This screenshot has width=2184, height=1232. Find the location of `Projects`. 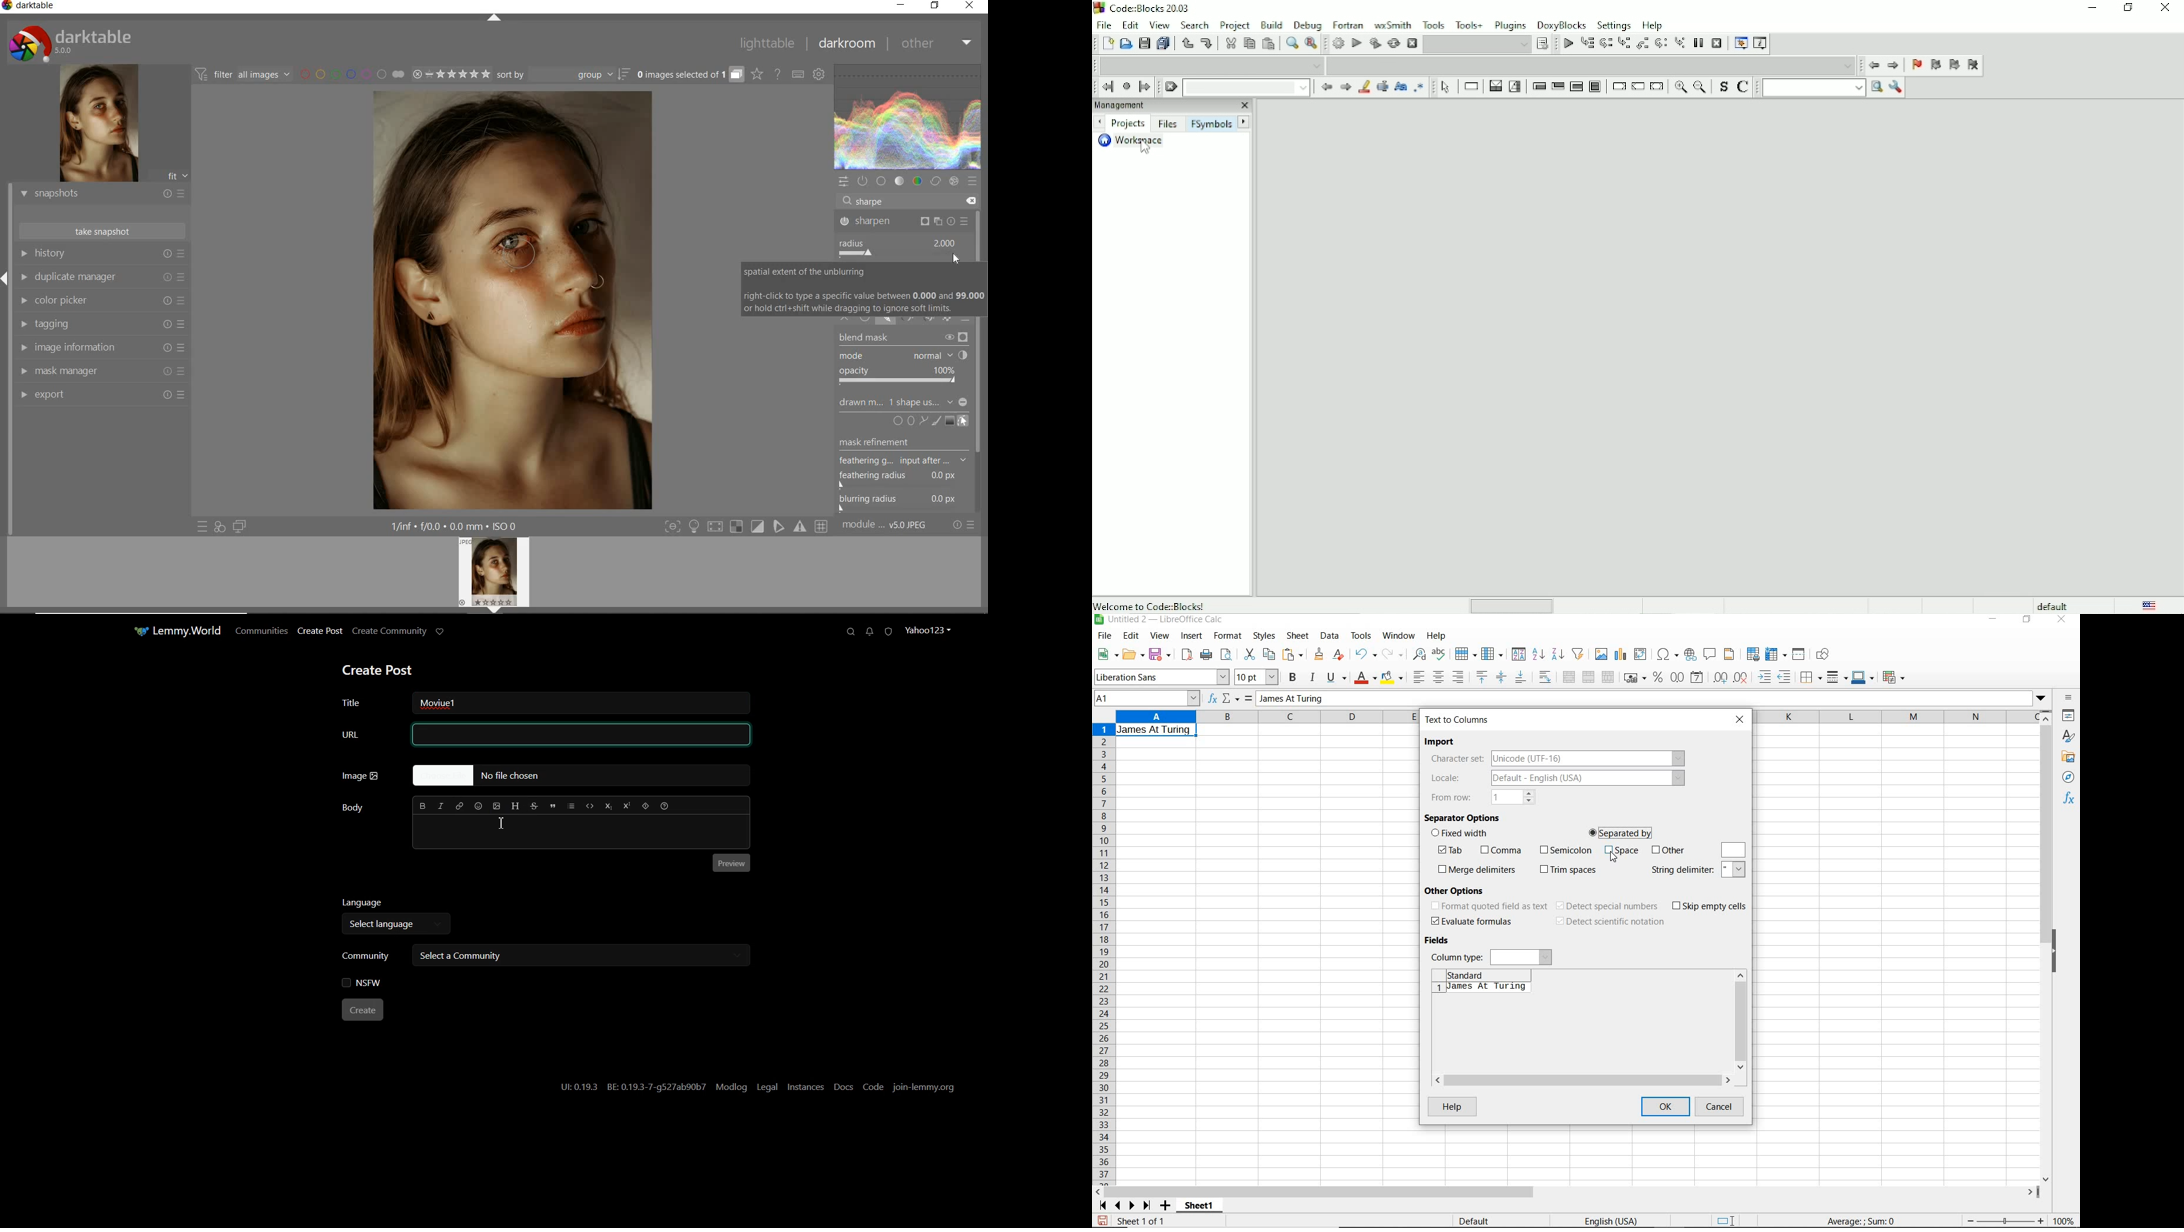

Projects is located at coordinates (1130, 123).